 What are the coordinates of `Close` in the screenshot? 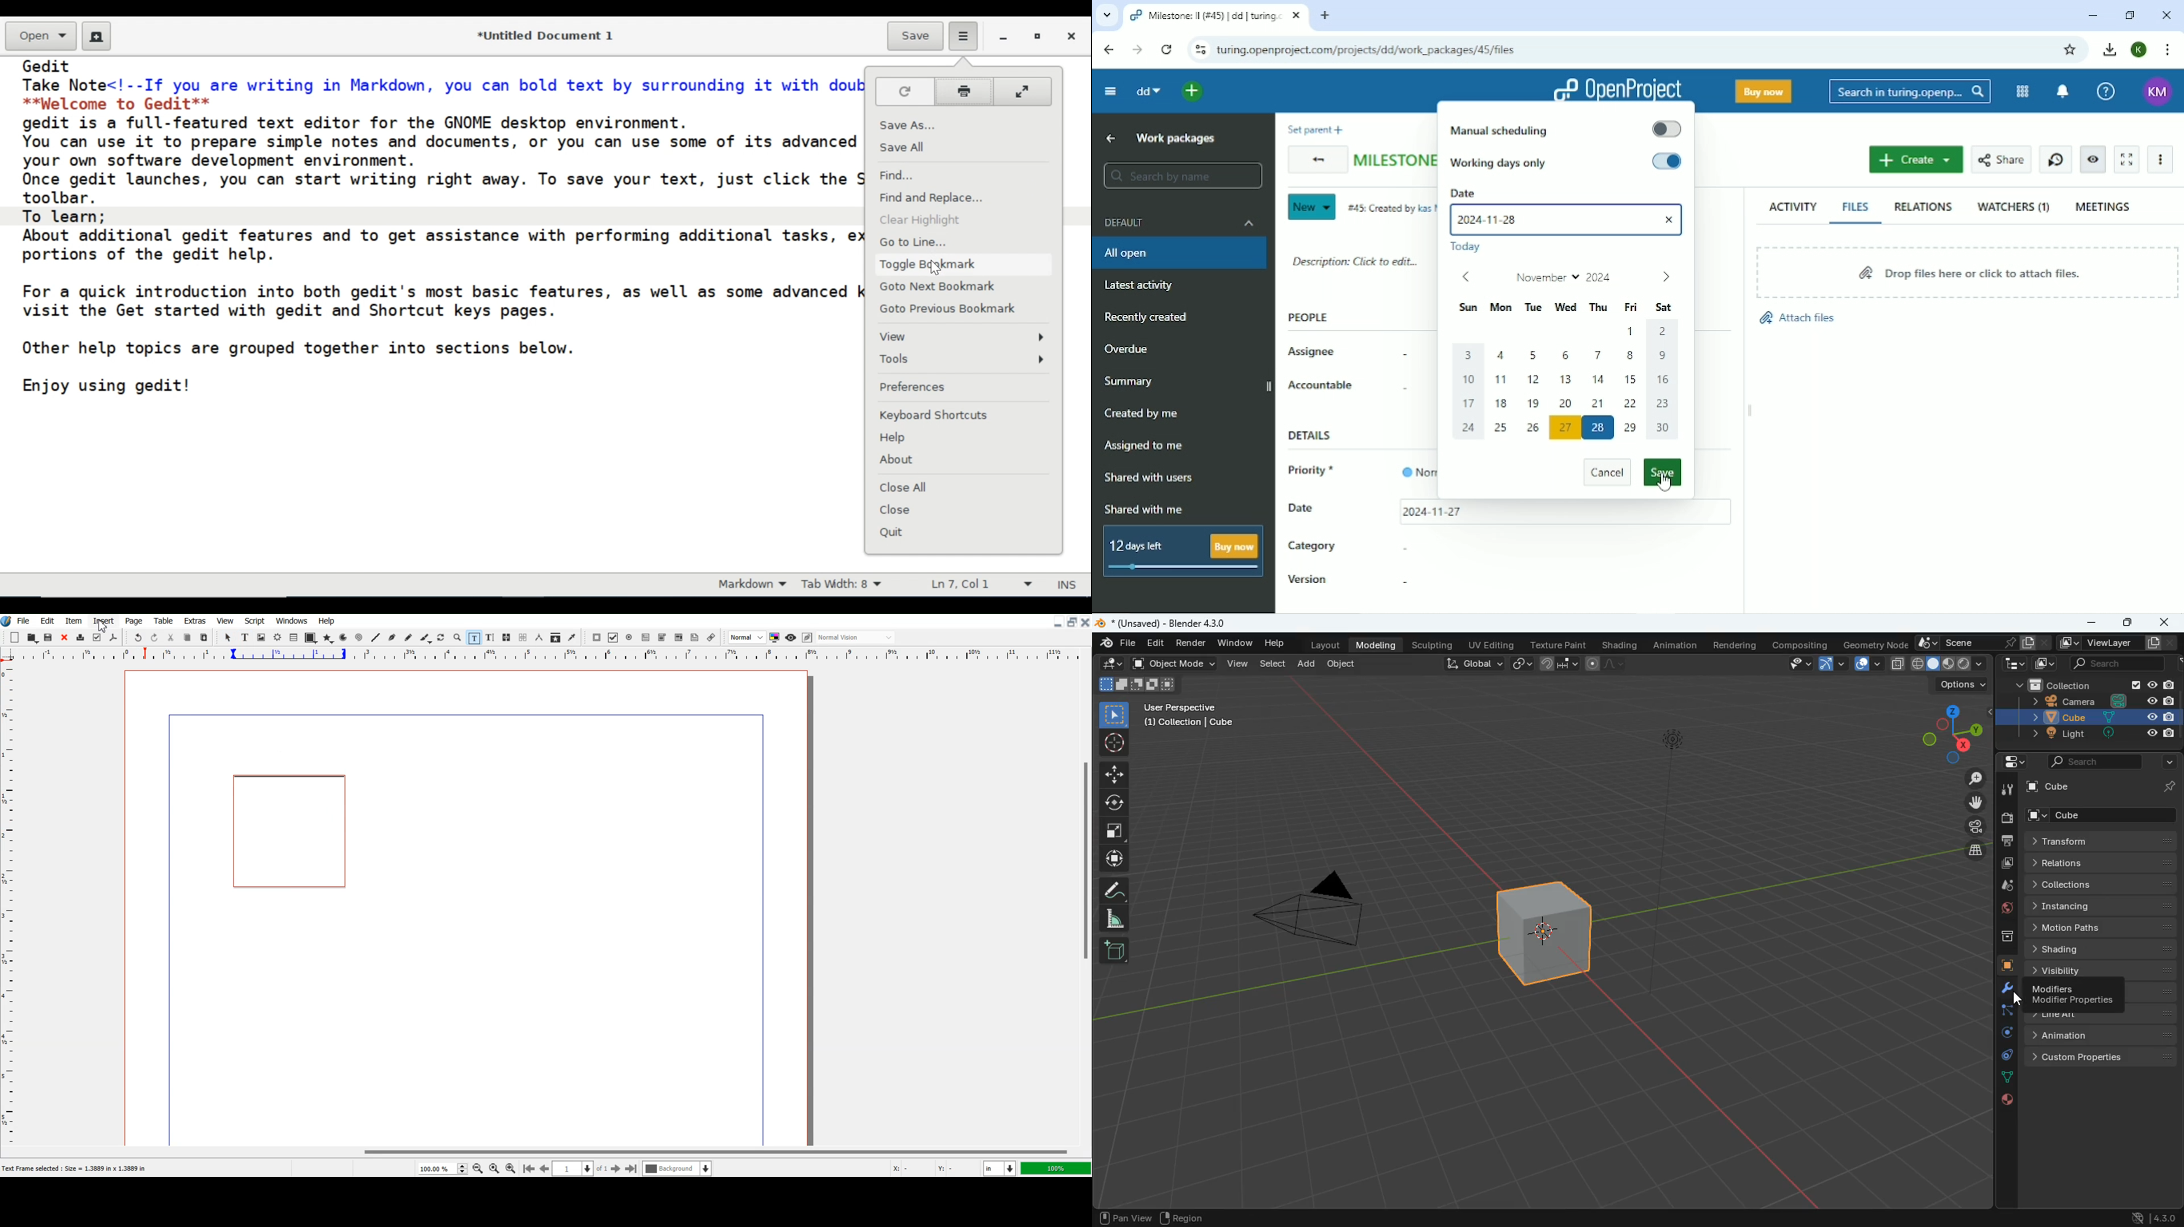 It's located at (64, 638).